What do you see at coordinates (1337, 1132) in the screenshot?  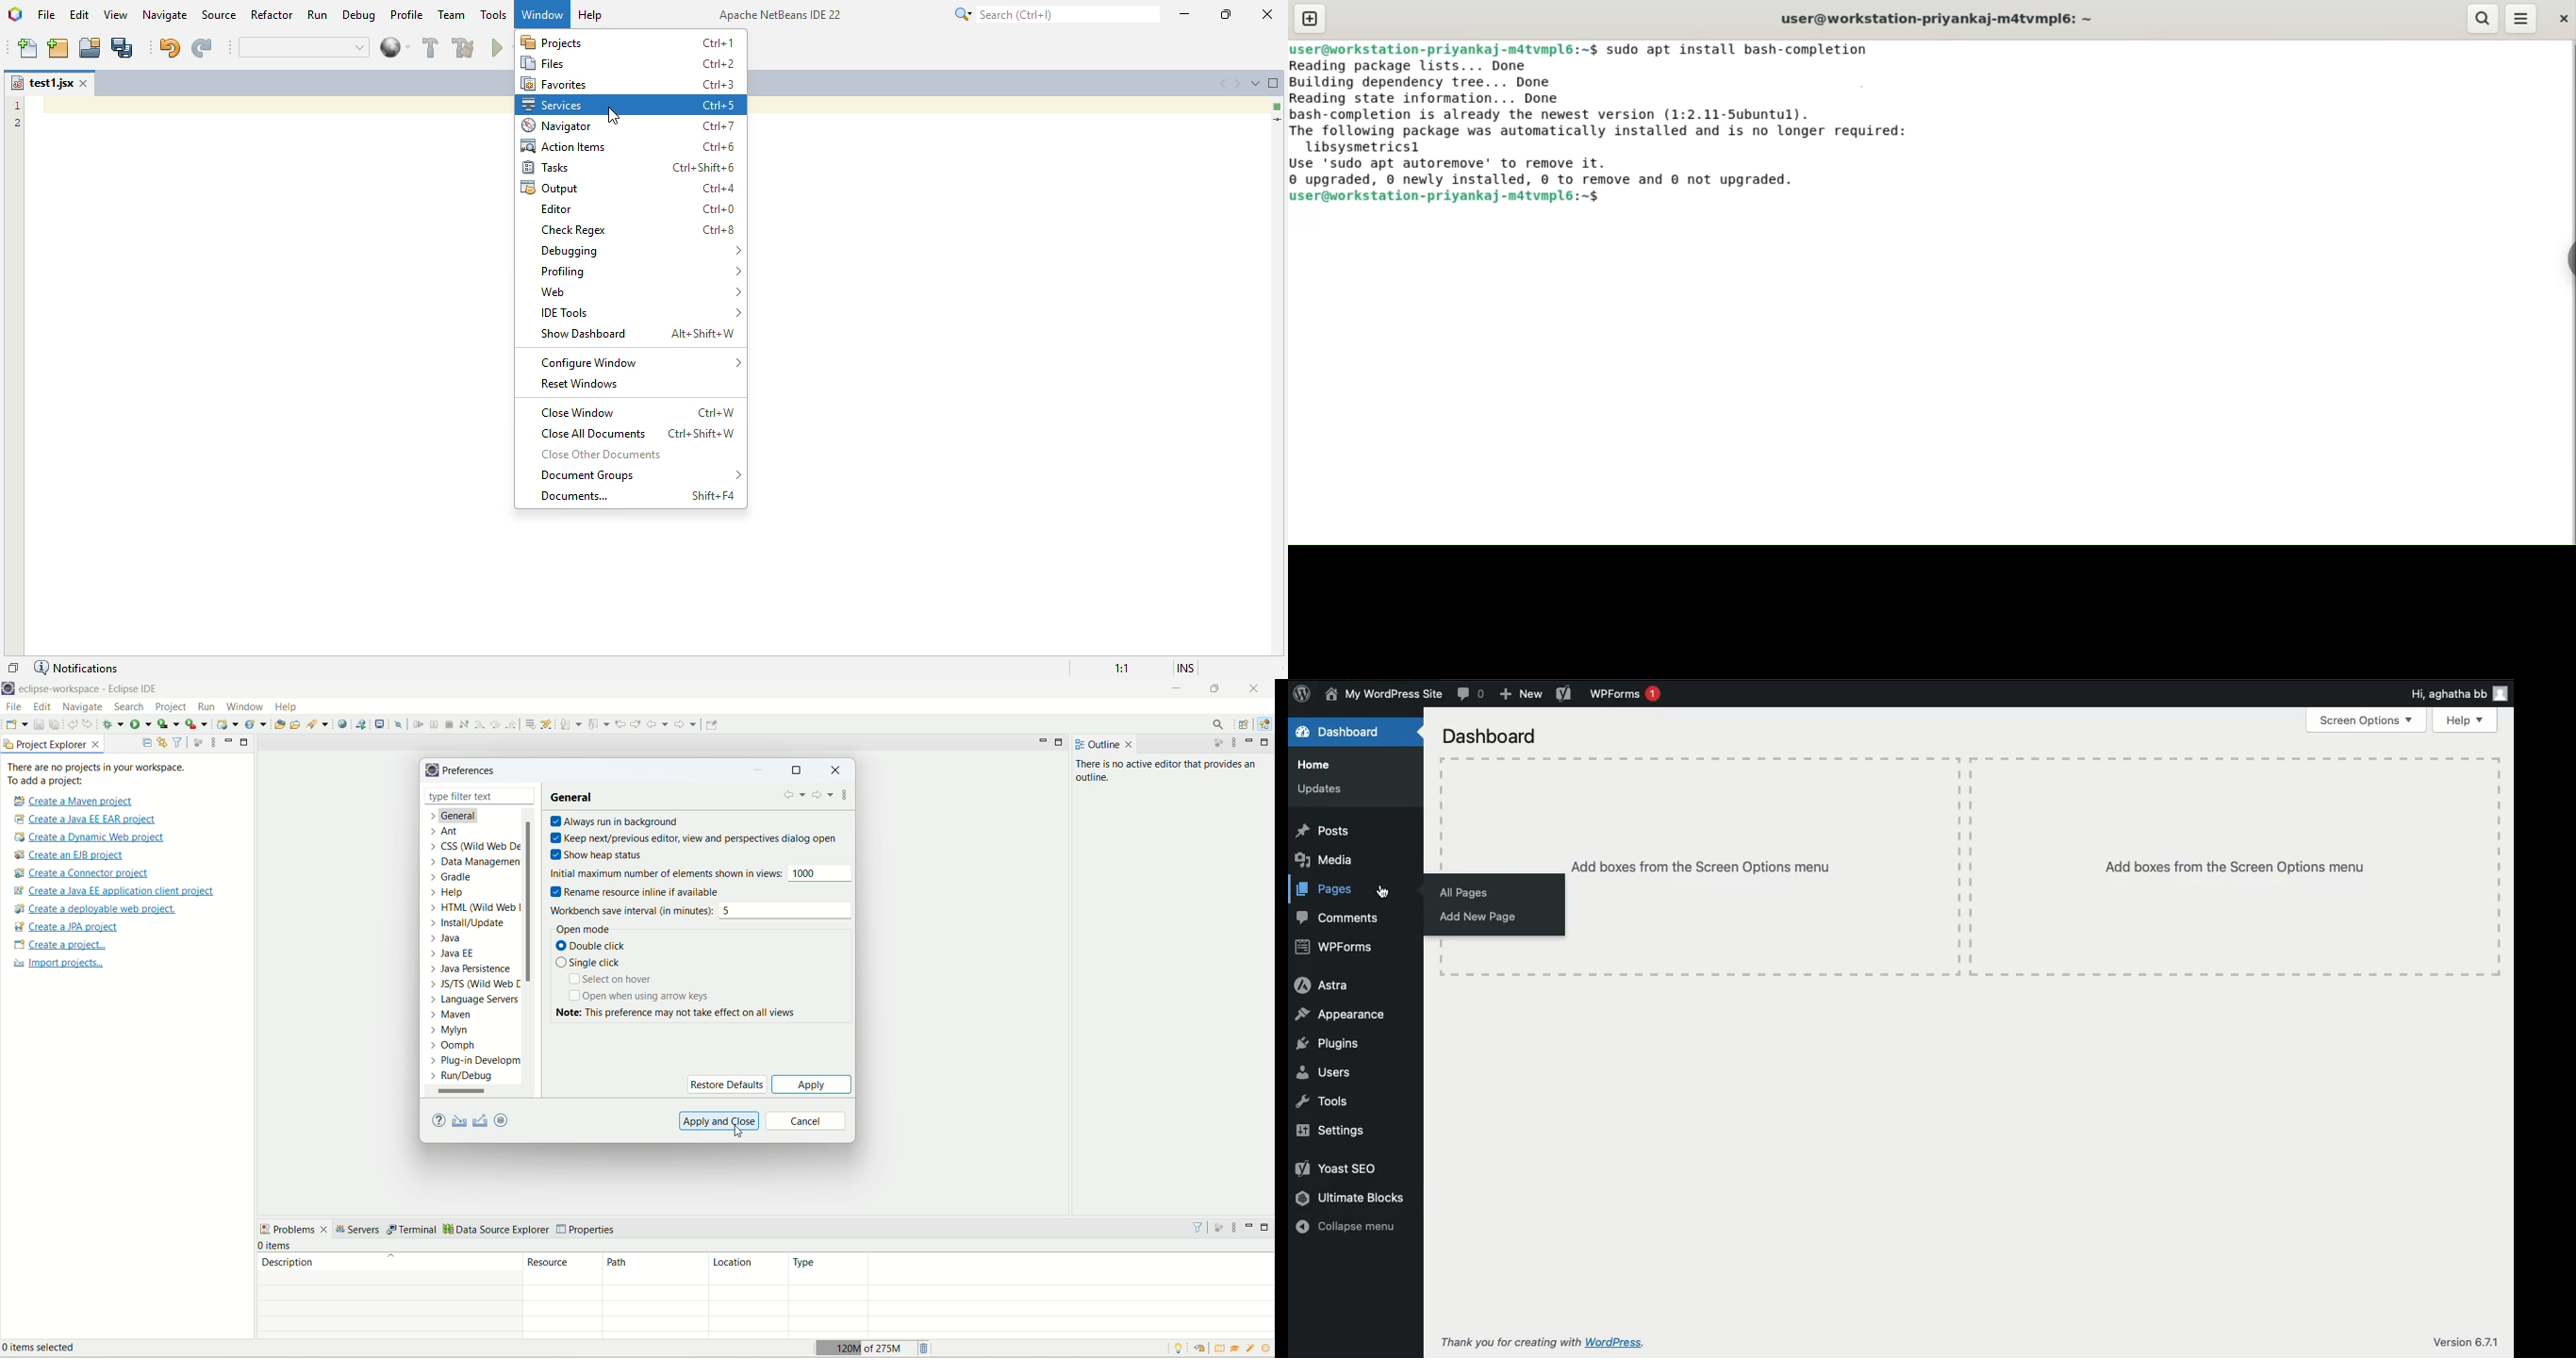 I see `Settings` at bounding box center [1337, 1132].